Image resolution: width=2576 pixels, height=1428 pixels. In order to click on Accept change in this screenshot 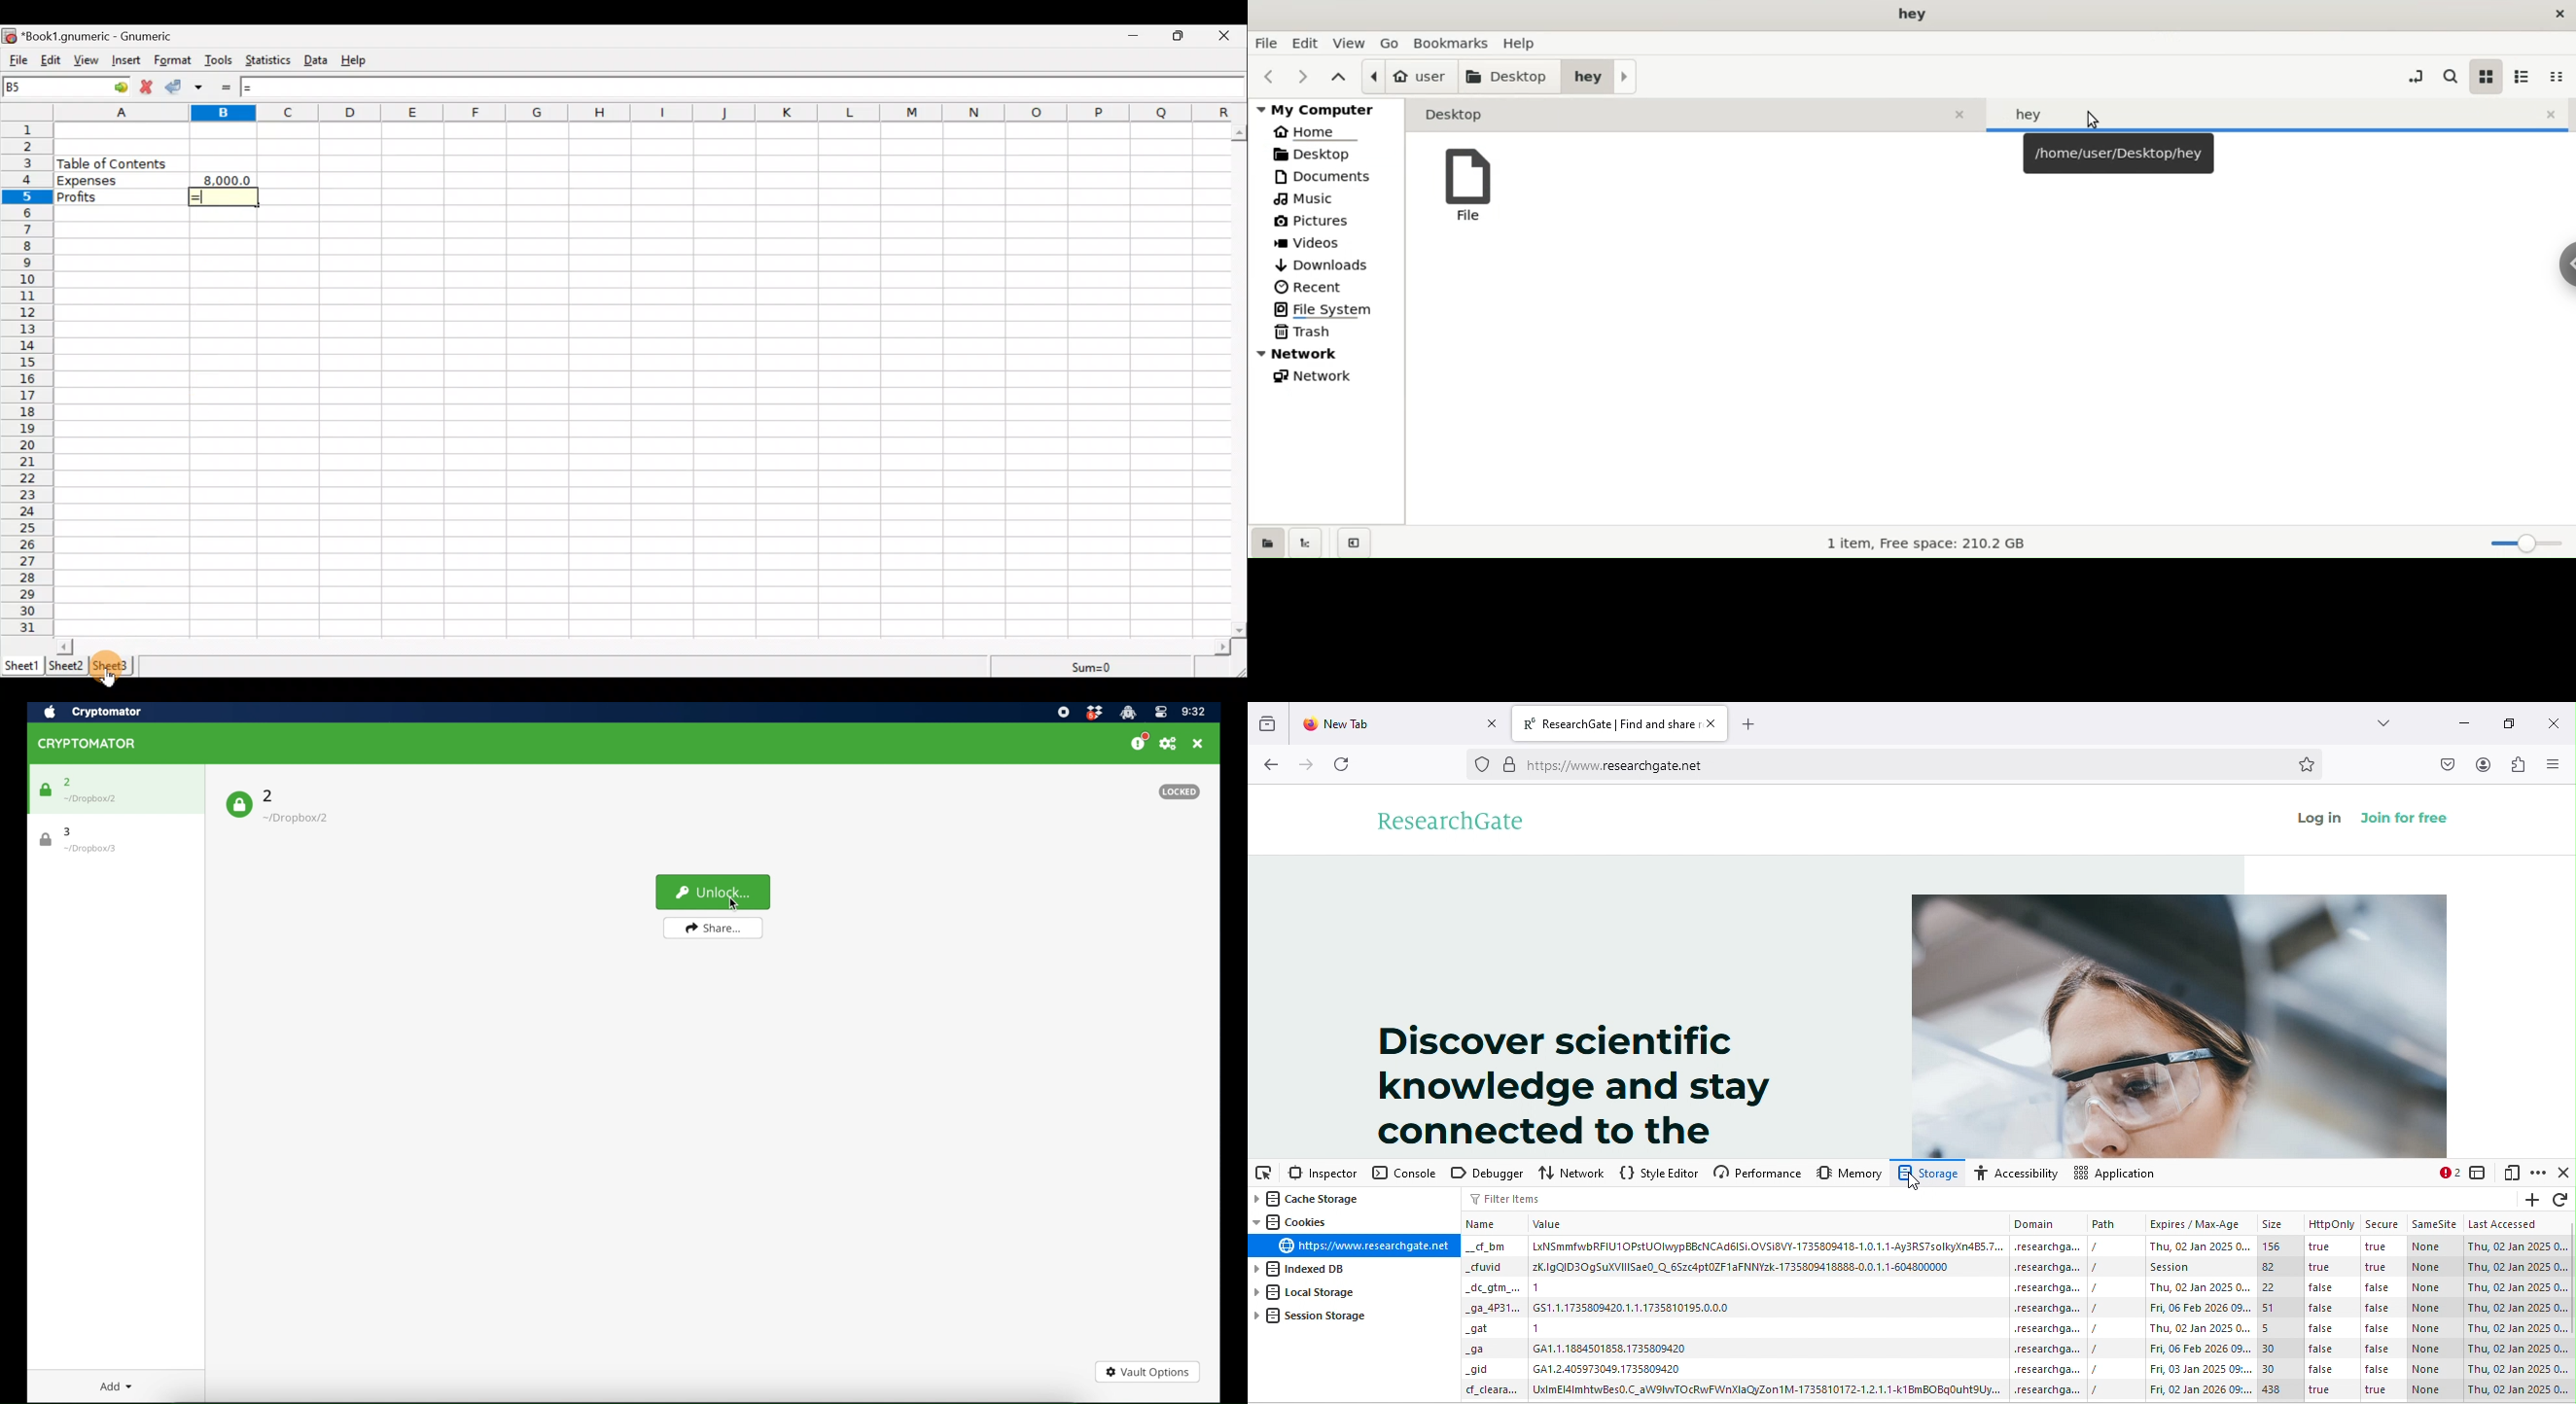, I will do `click(177, 88)`.